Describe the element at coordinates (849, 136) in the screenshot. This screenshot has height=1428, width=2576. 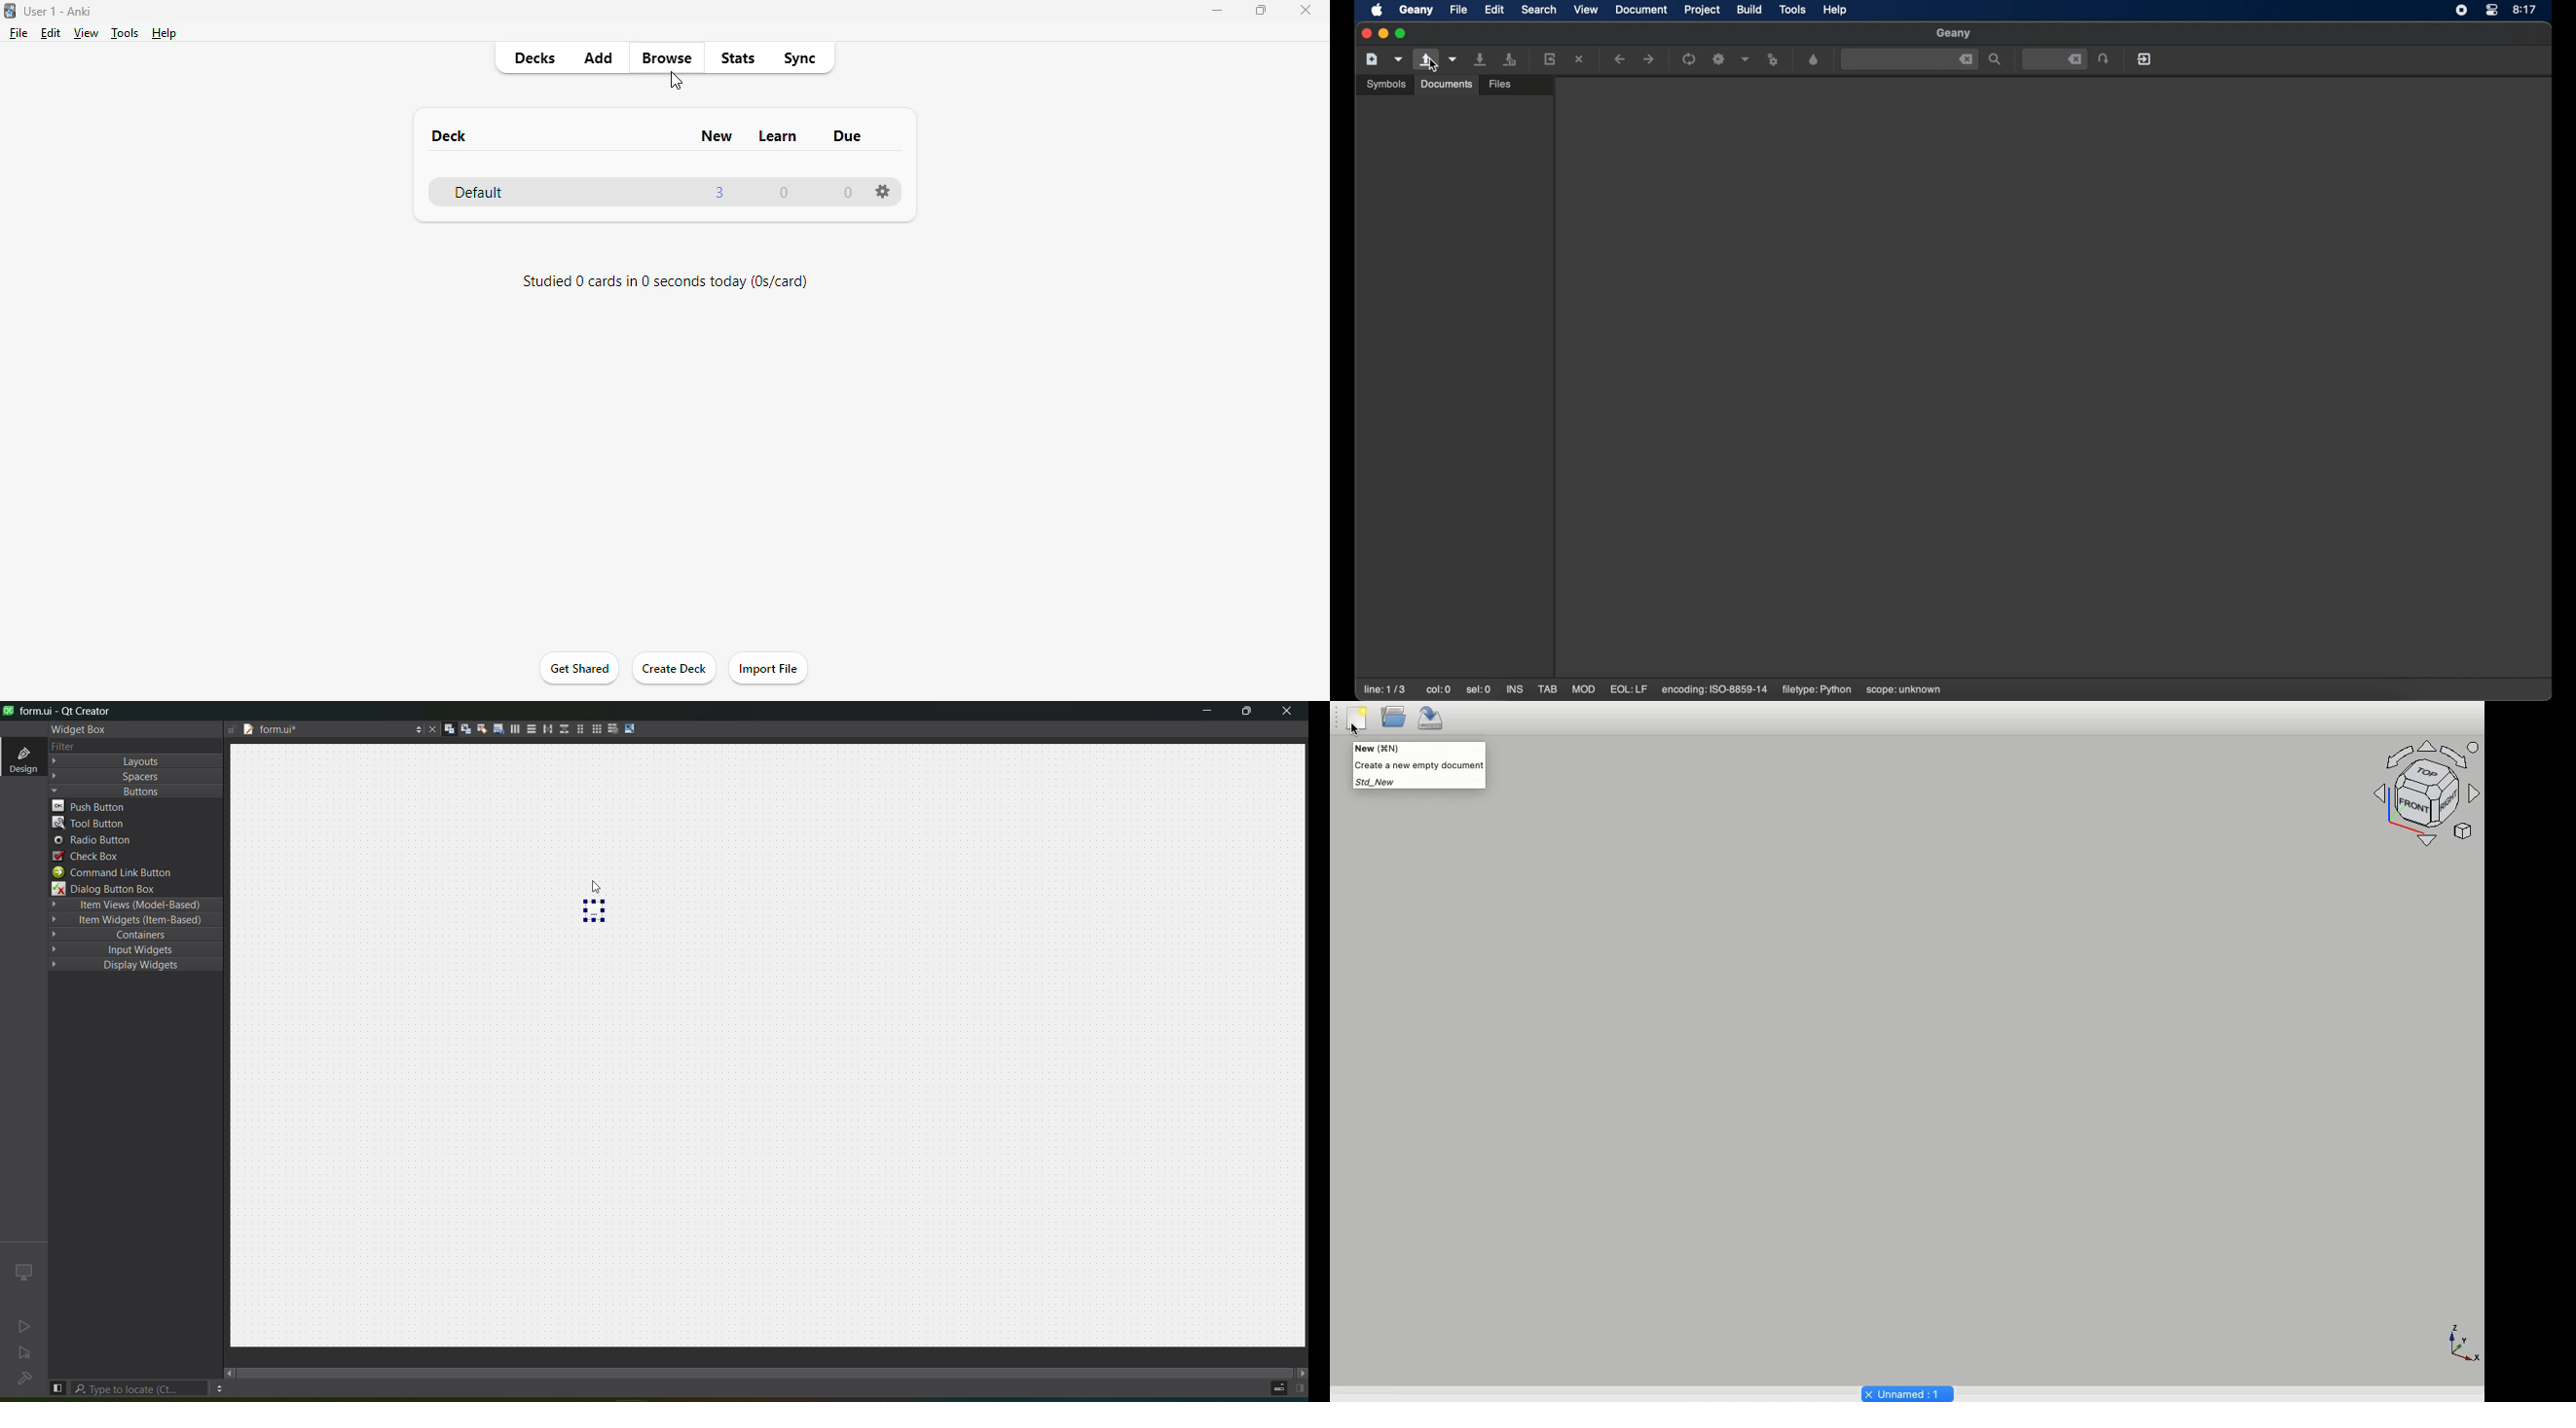
I see `due` at that location.